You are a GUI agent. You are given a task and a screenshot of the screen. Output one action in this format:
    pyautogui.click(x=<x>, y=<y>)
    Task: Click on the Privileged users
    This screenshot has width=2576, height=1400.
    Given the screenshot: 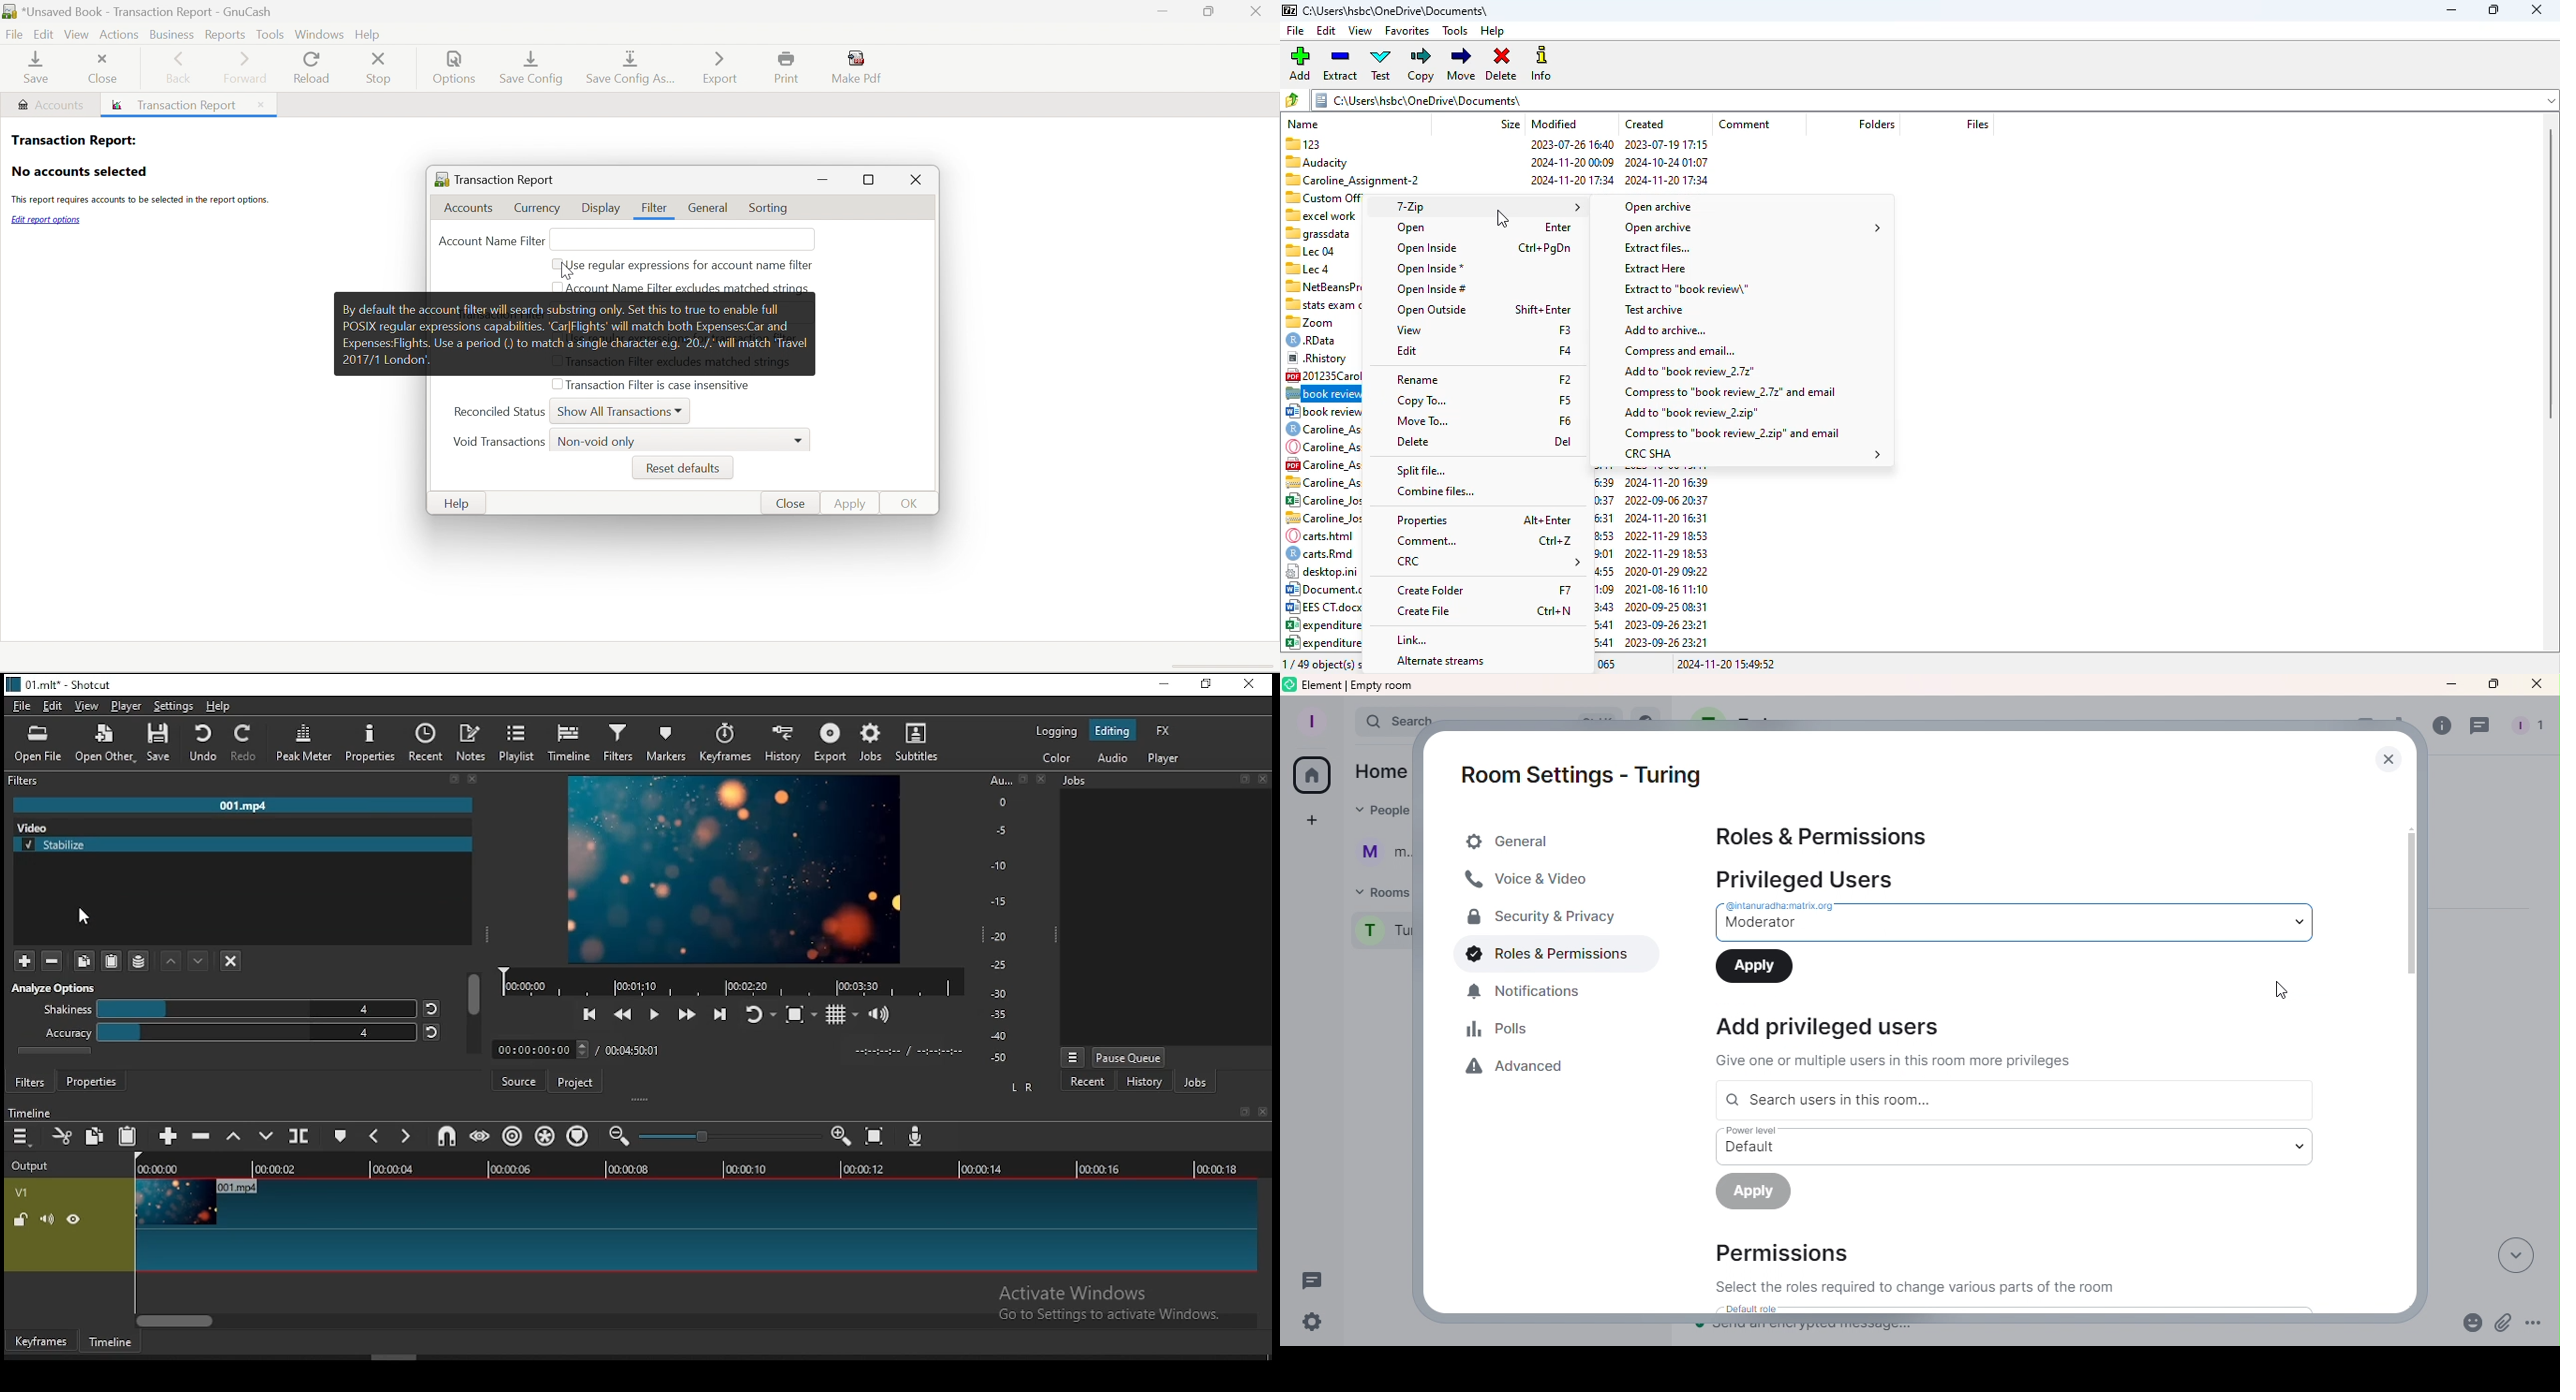 What is the action you would take?
    pyautogui.click(x=1813, y=880)
    